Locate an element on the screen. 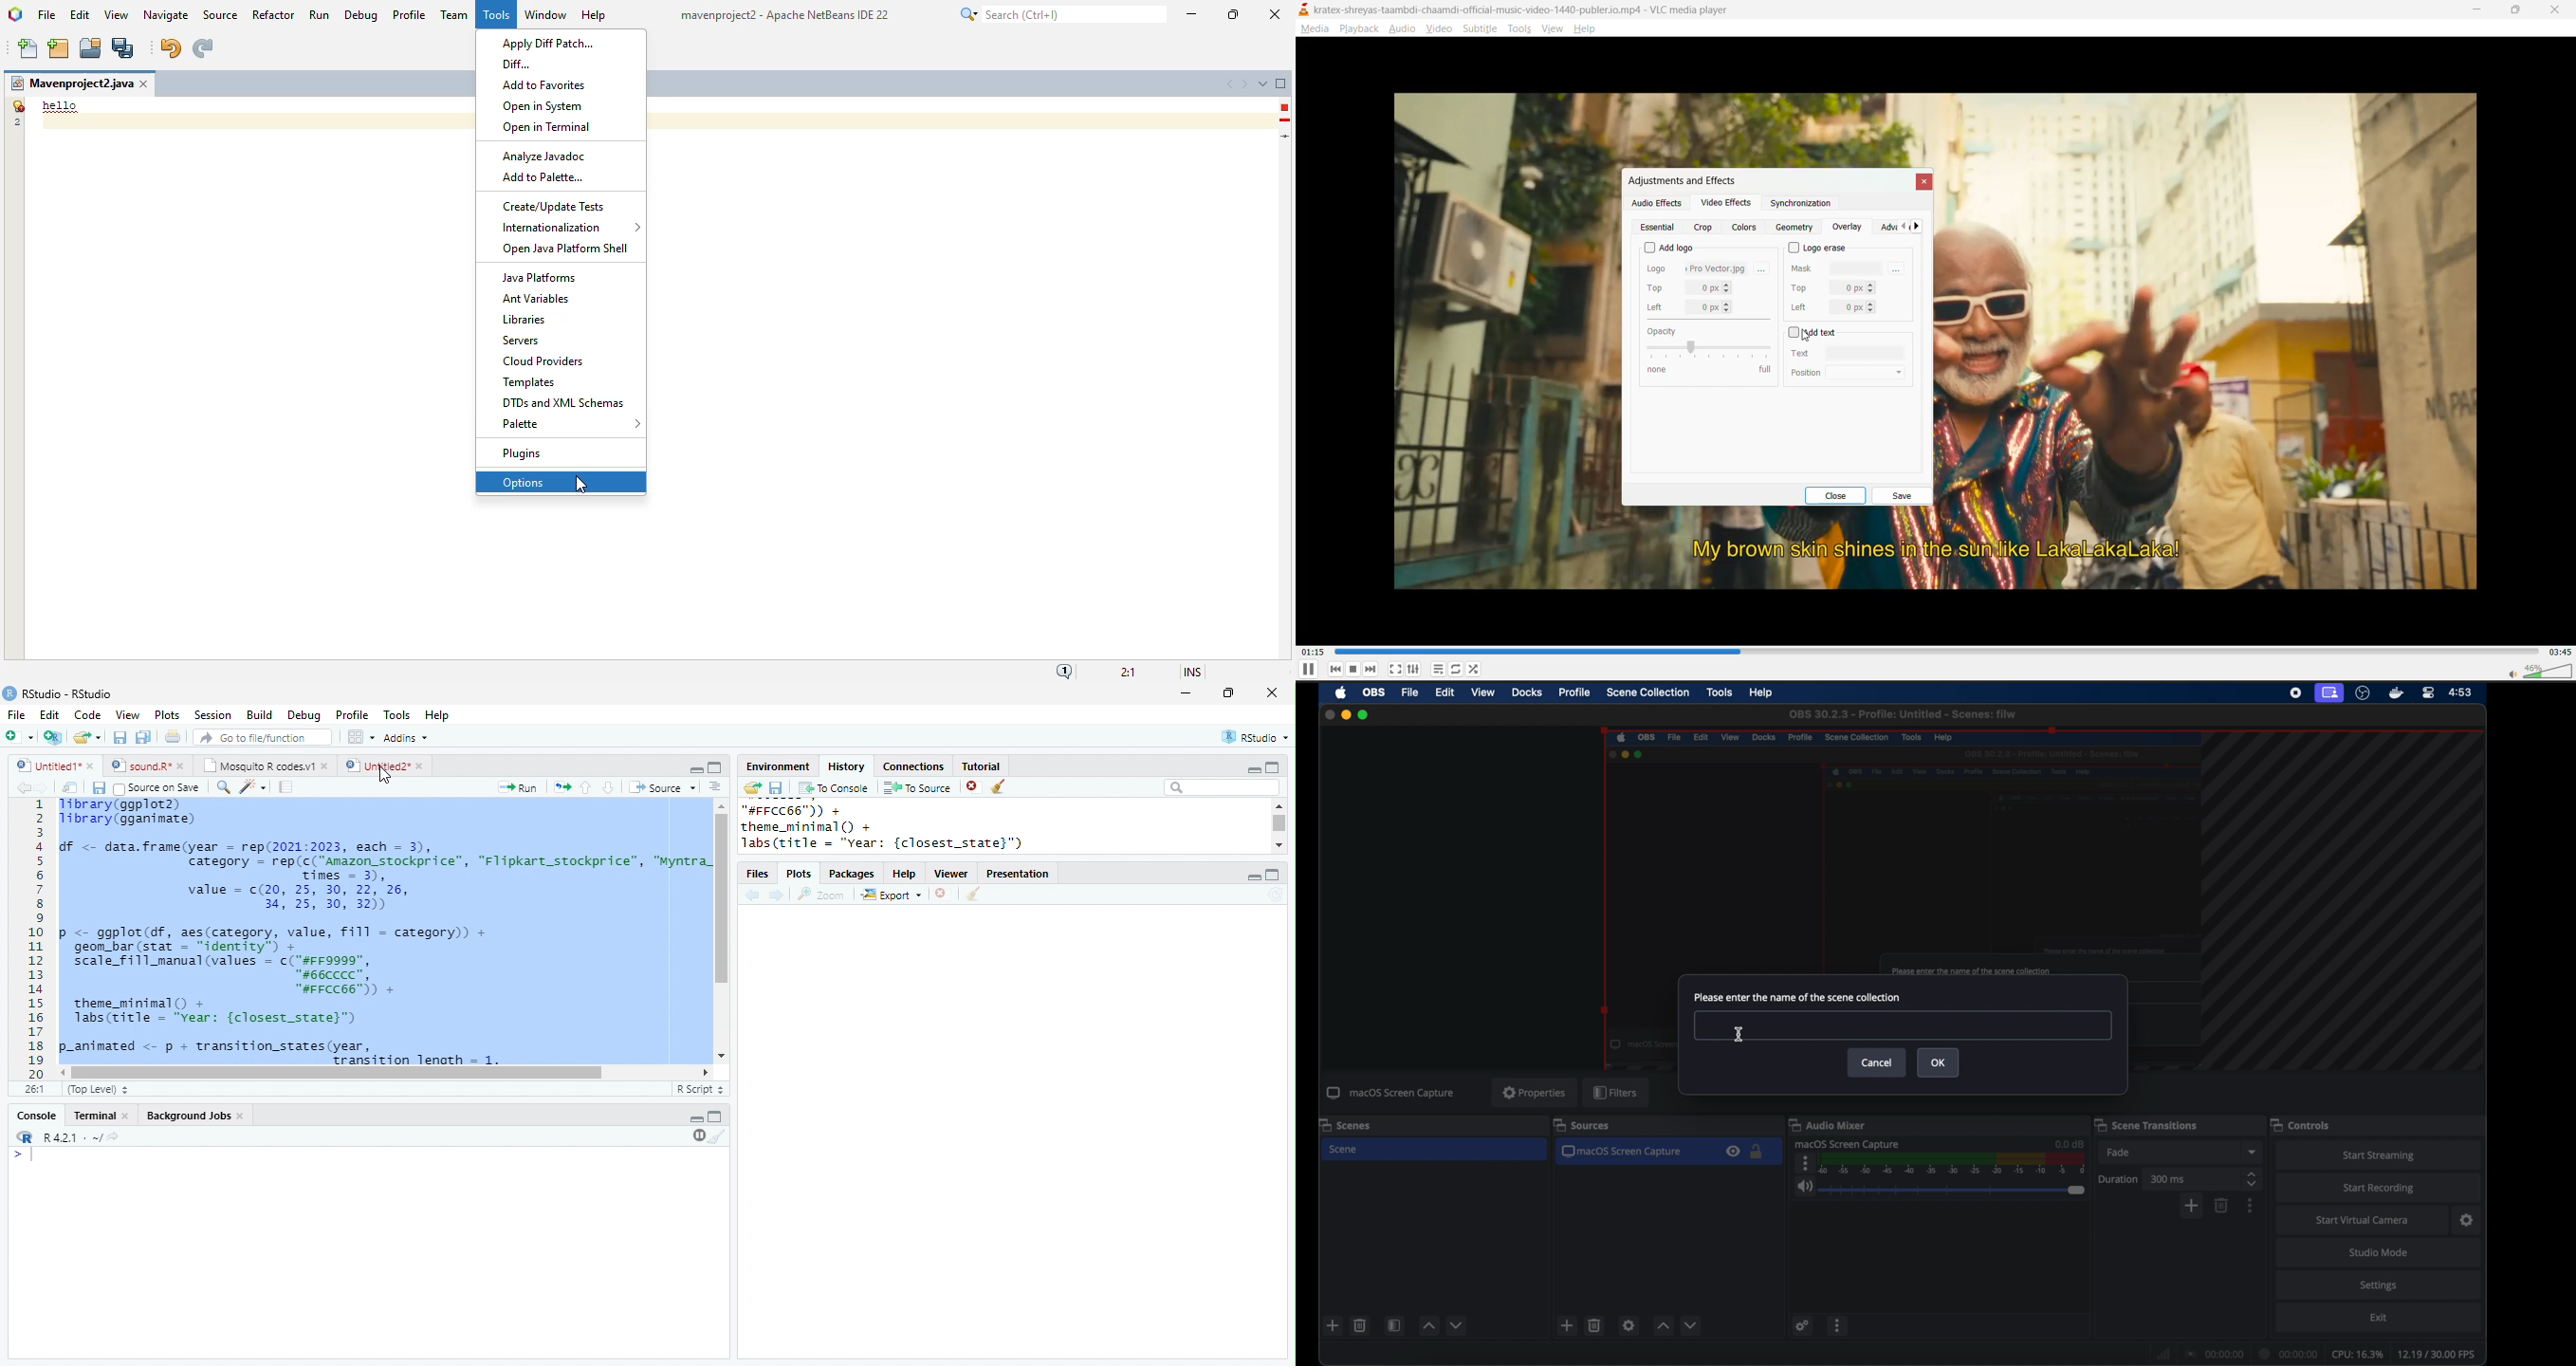  minimize is located at coordinates (1254, 877).